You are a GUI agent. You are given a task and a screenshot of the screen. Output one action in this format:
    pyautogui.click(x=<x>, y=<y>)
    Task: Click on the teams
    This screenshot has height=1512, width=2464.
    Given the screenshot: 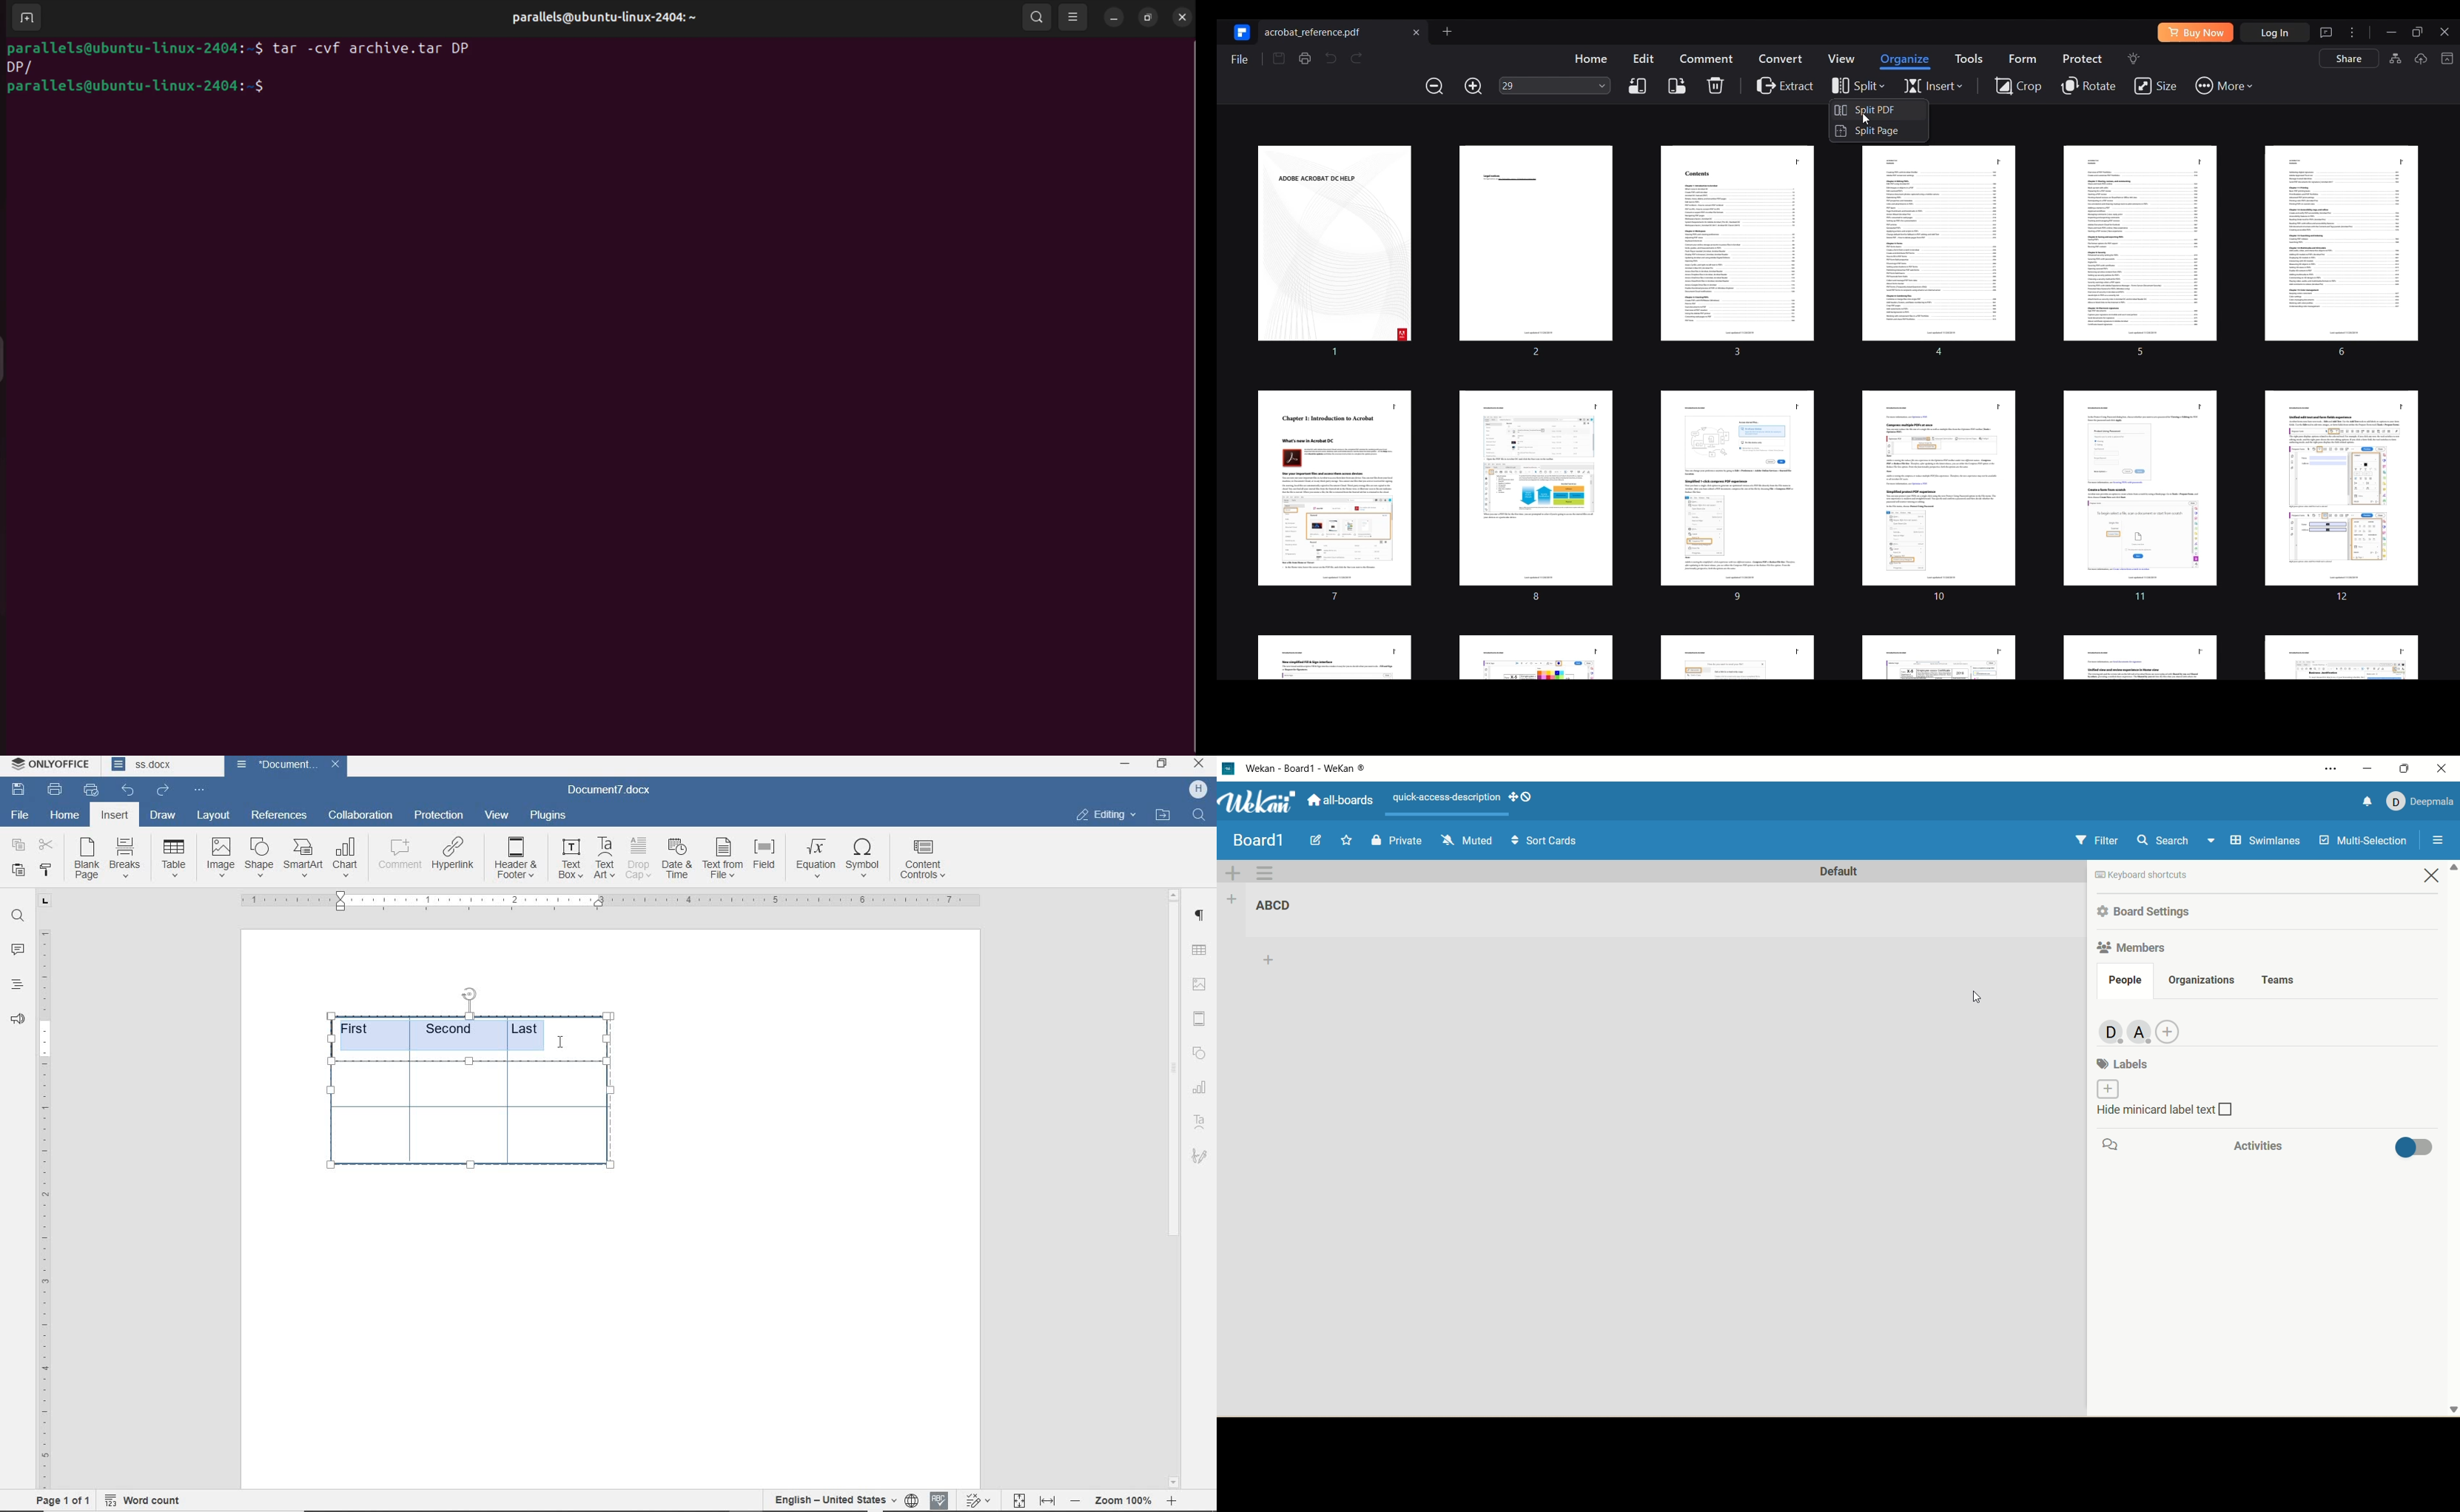 What is the action you would take?
    pyautogui.click(x=2280, y=978)
    